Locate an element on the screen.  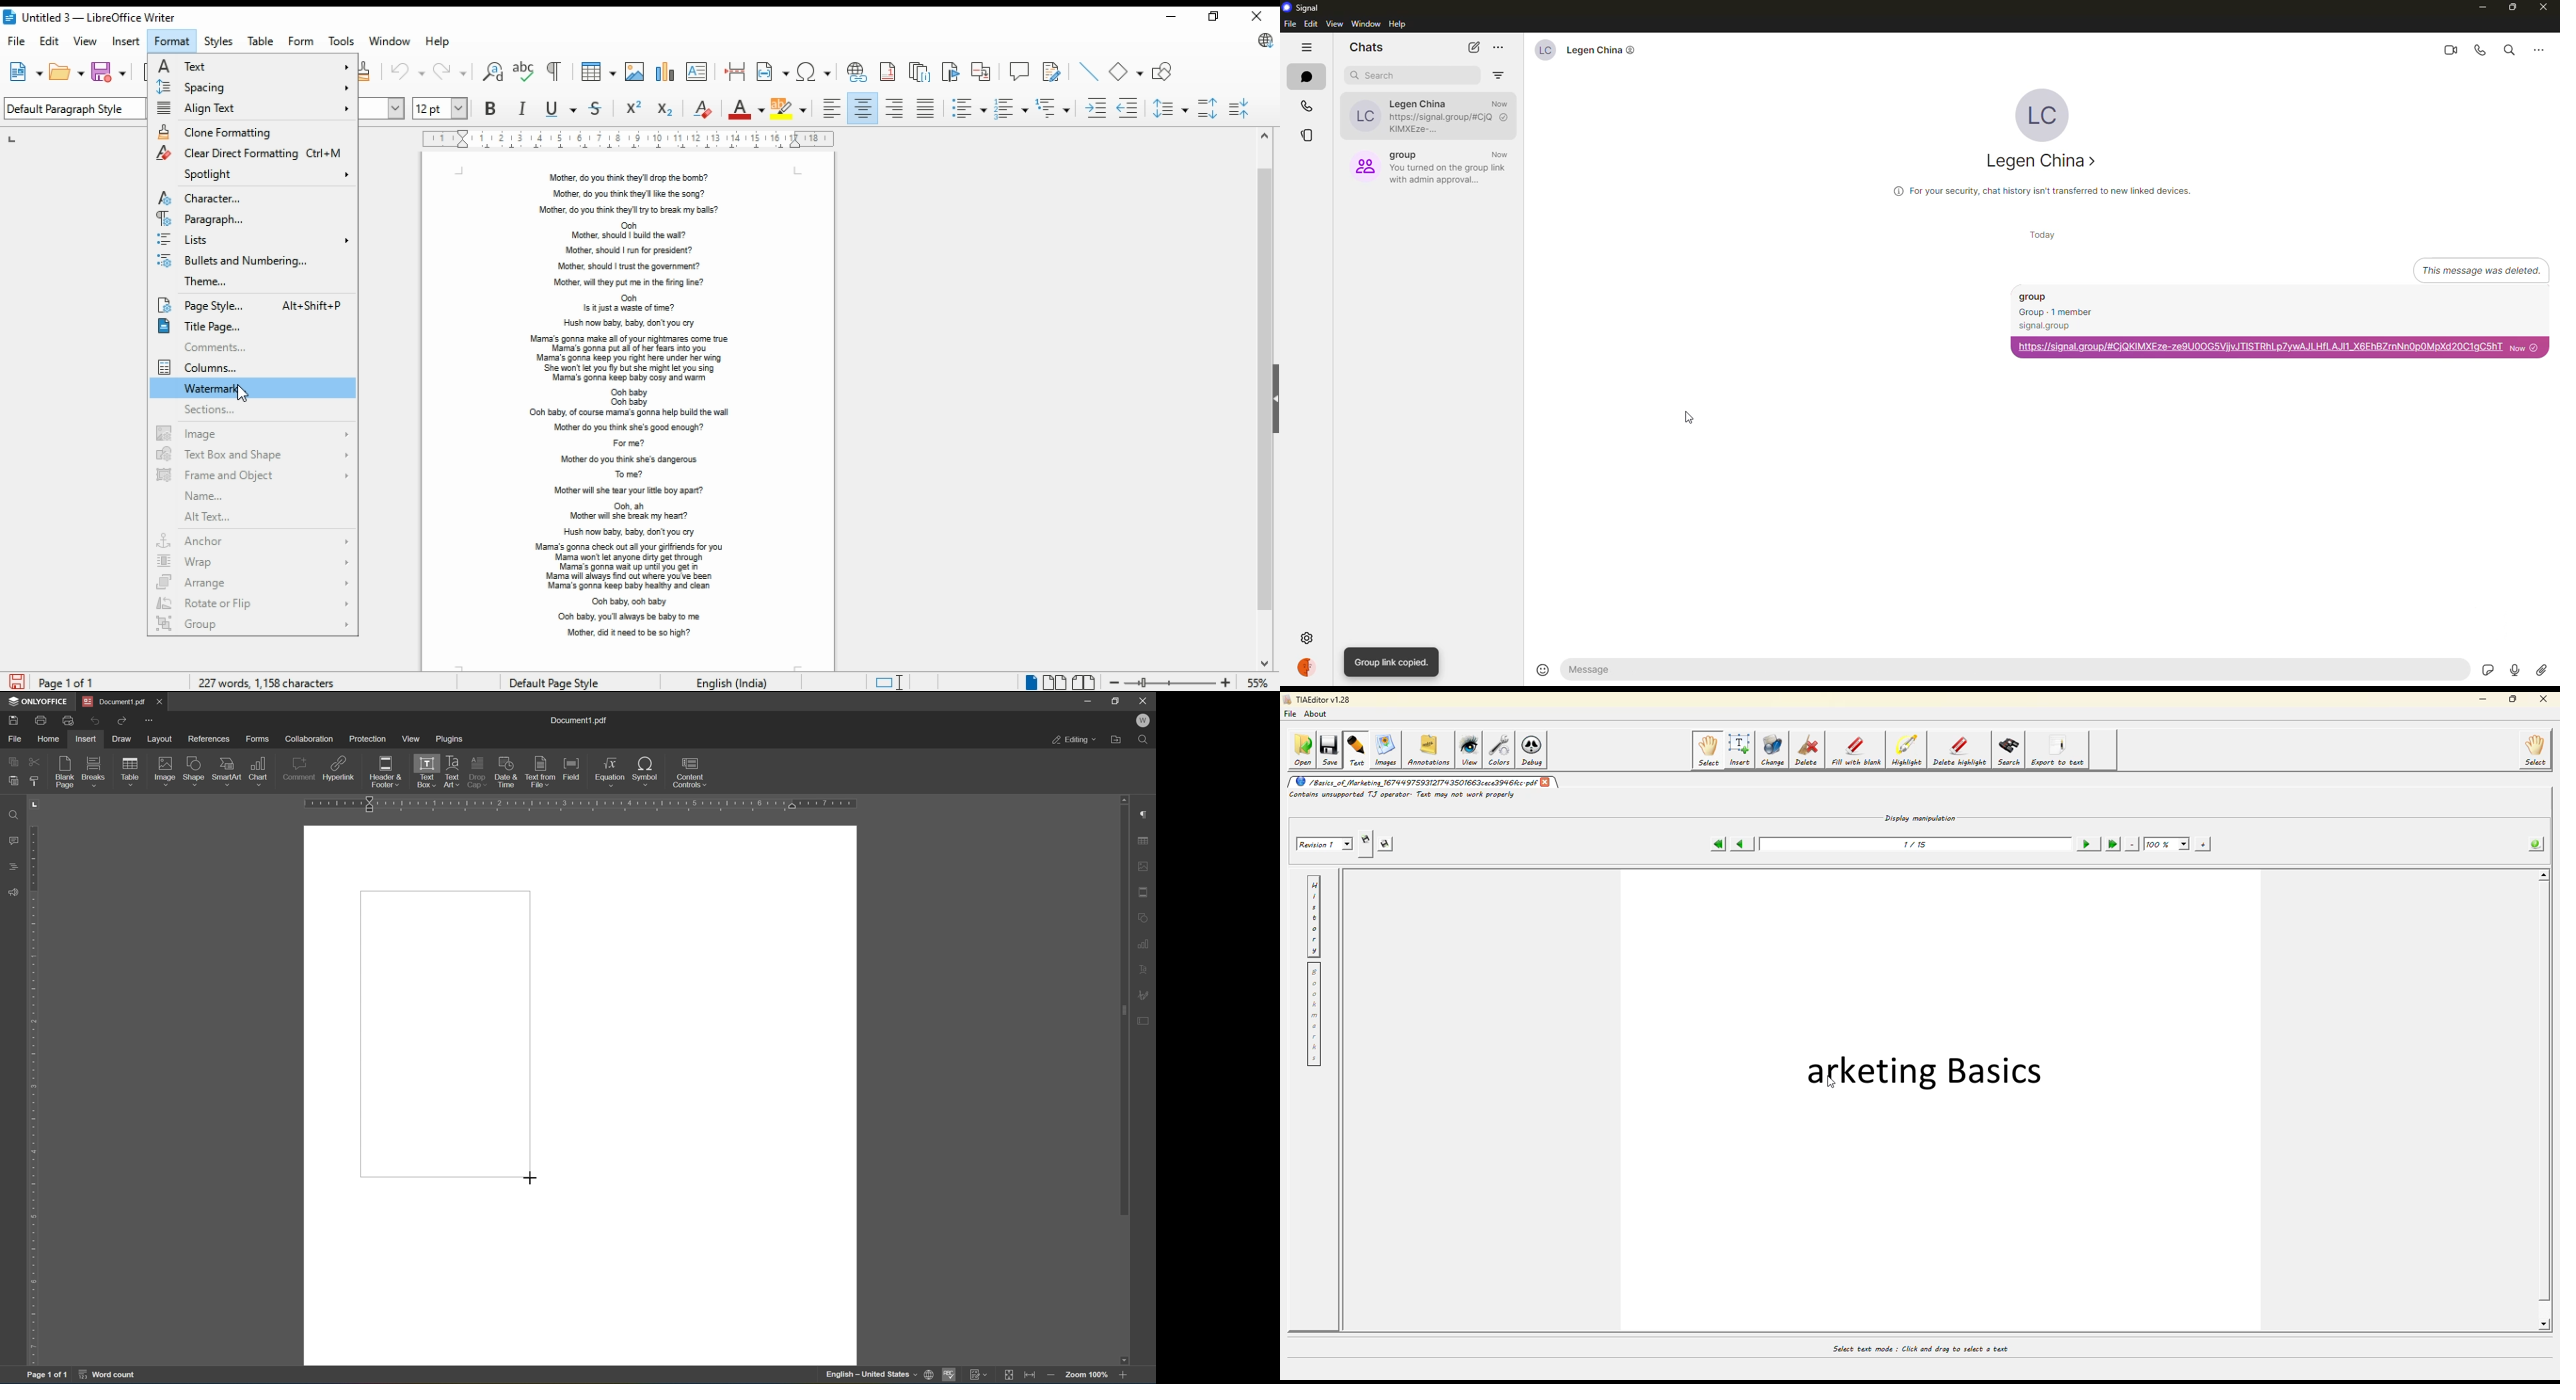
help is located at coordinates (441, 41).